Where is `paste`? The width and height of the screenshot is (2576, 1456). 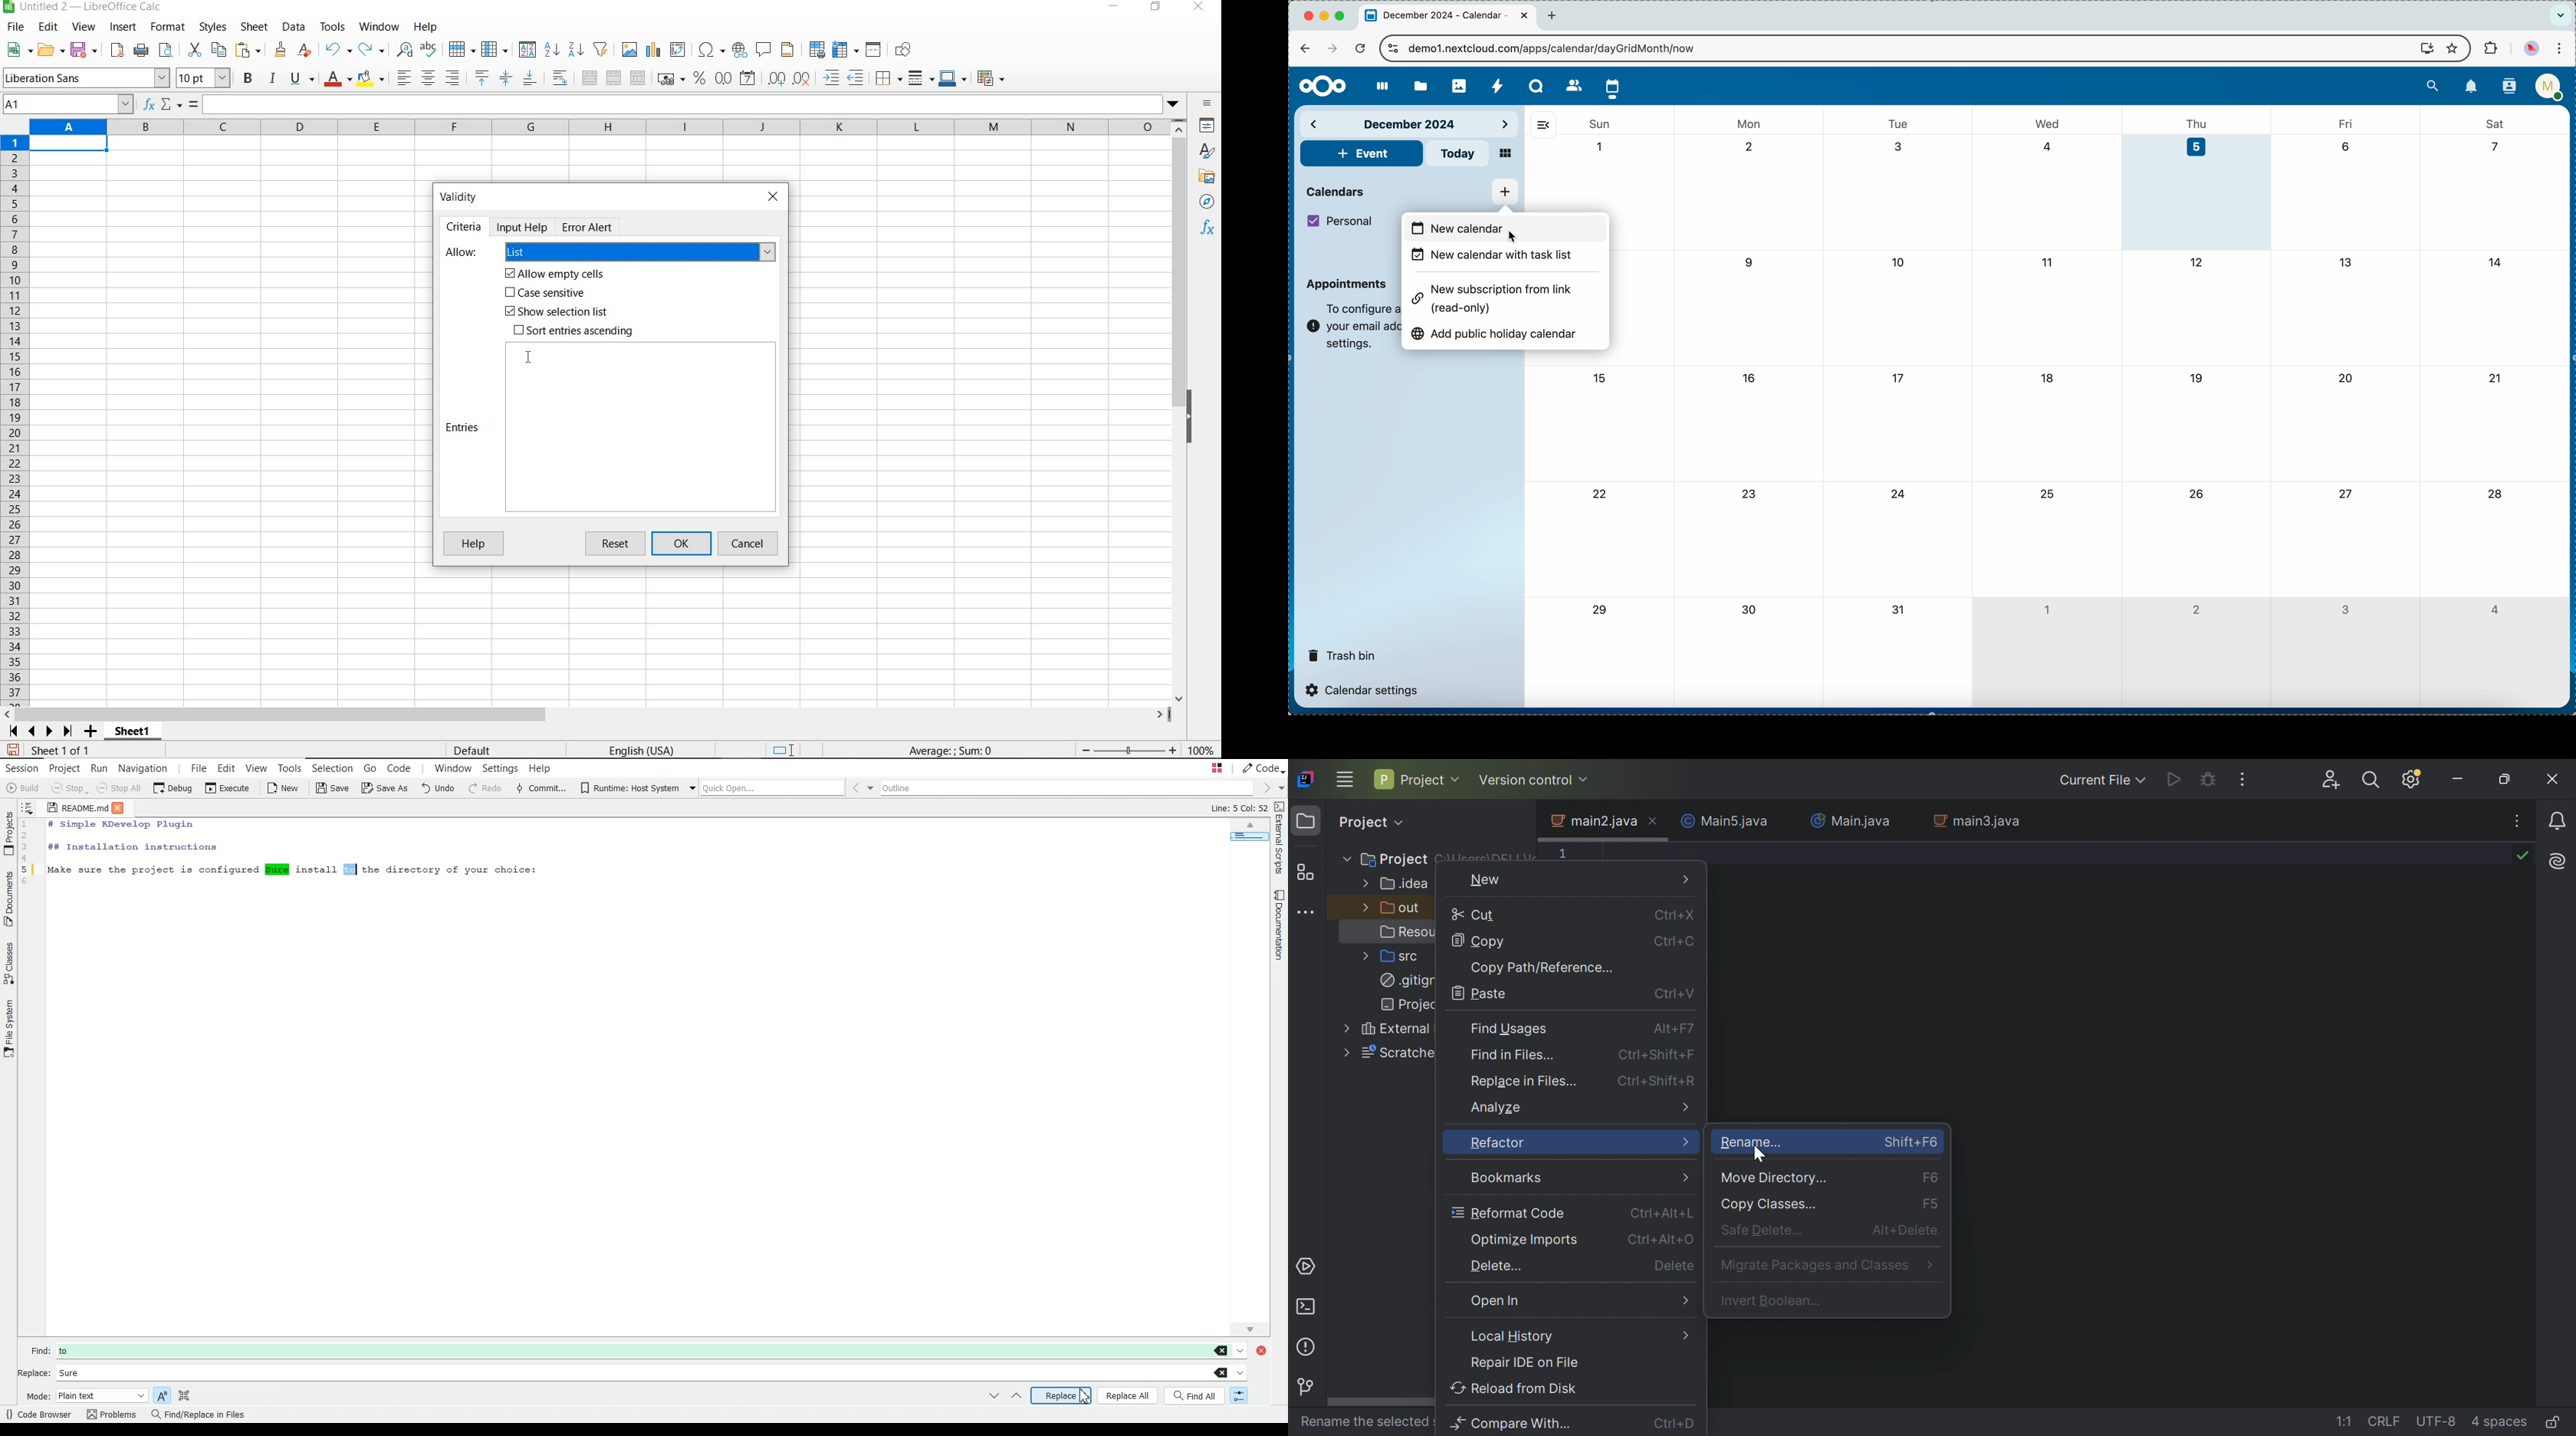 paste is located at coordinates (250, 52).